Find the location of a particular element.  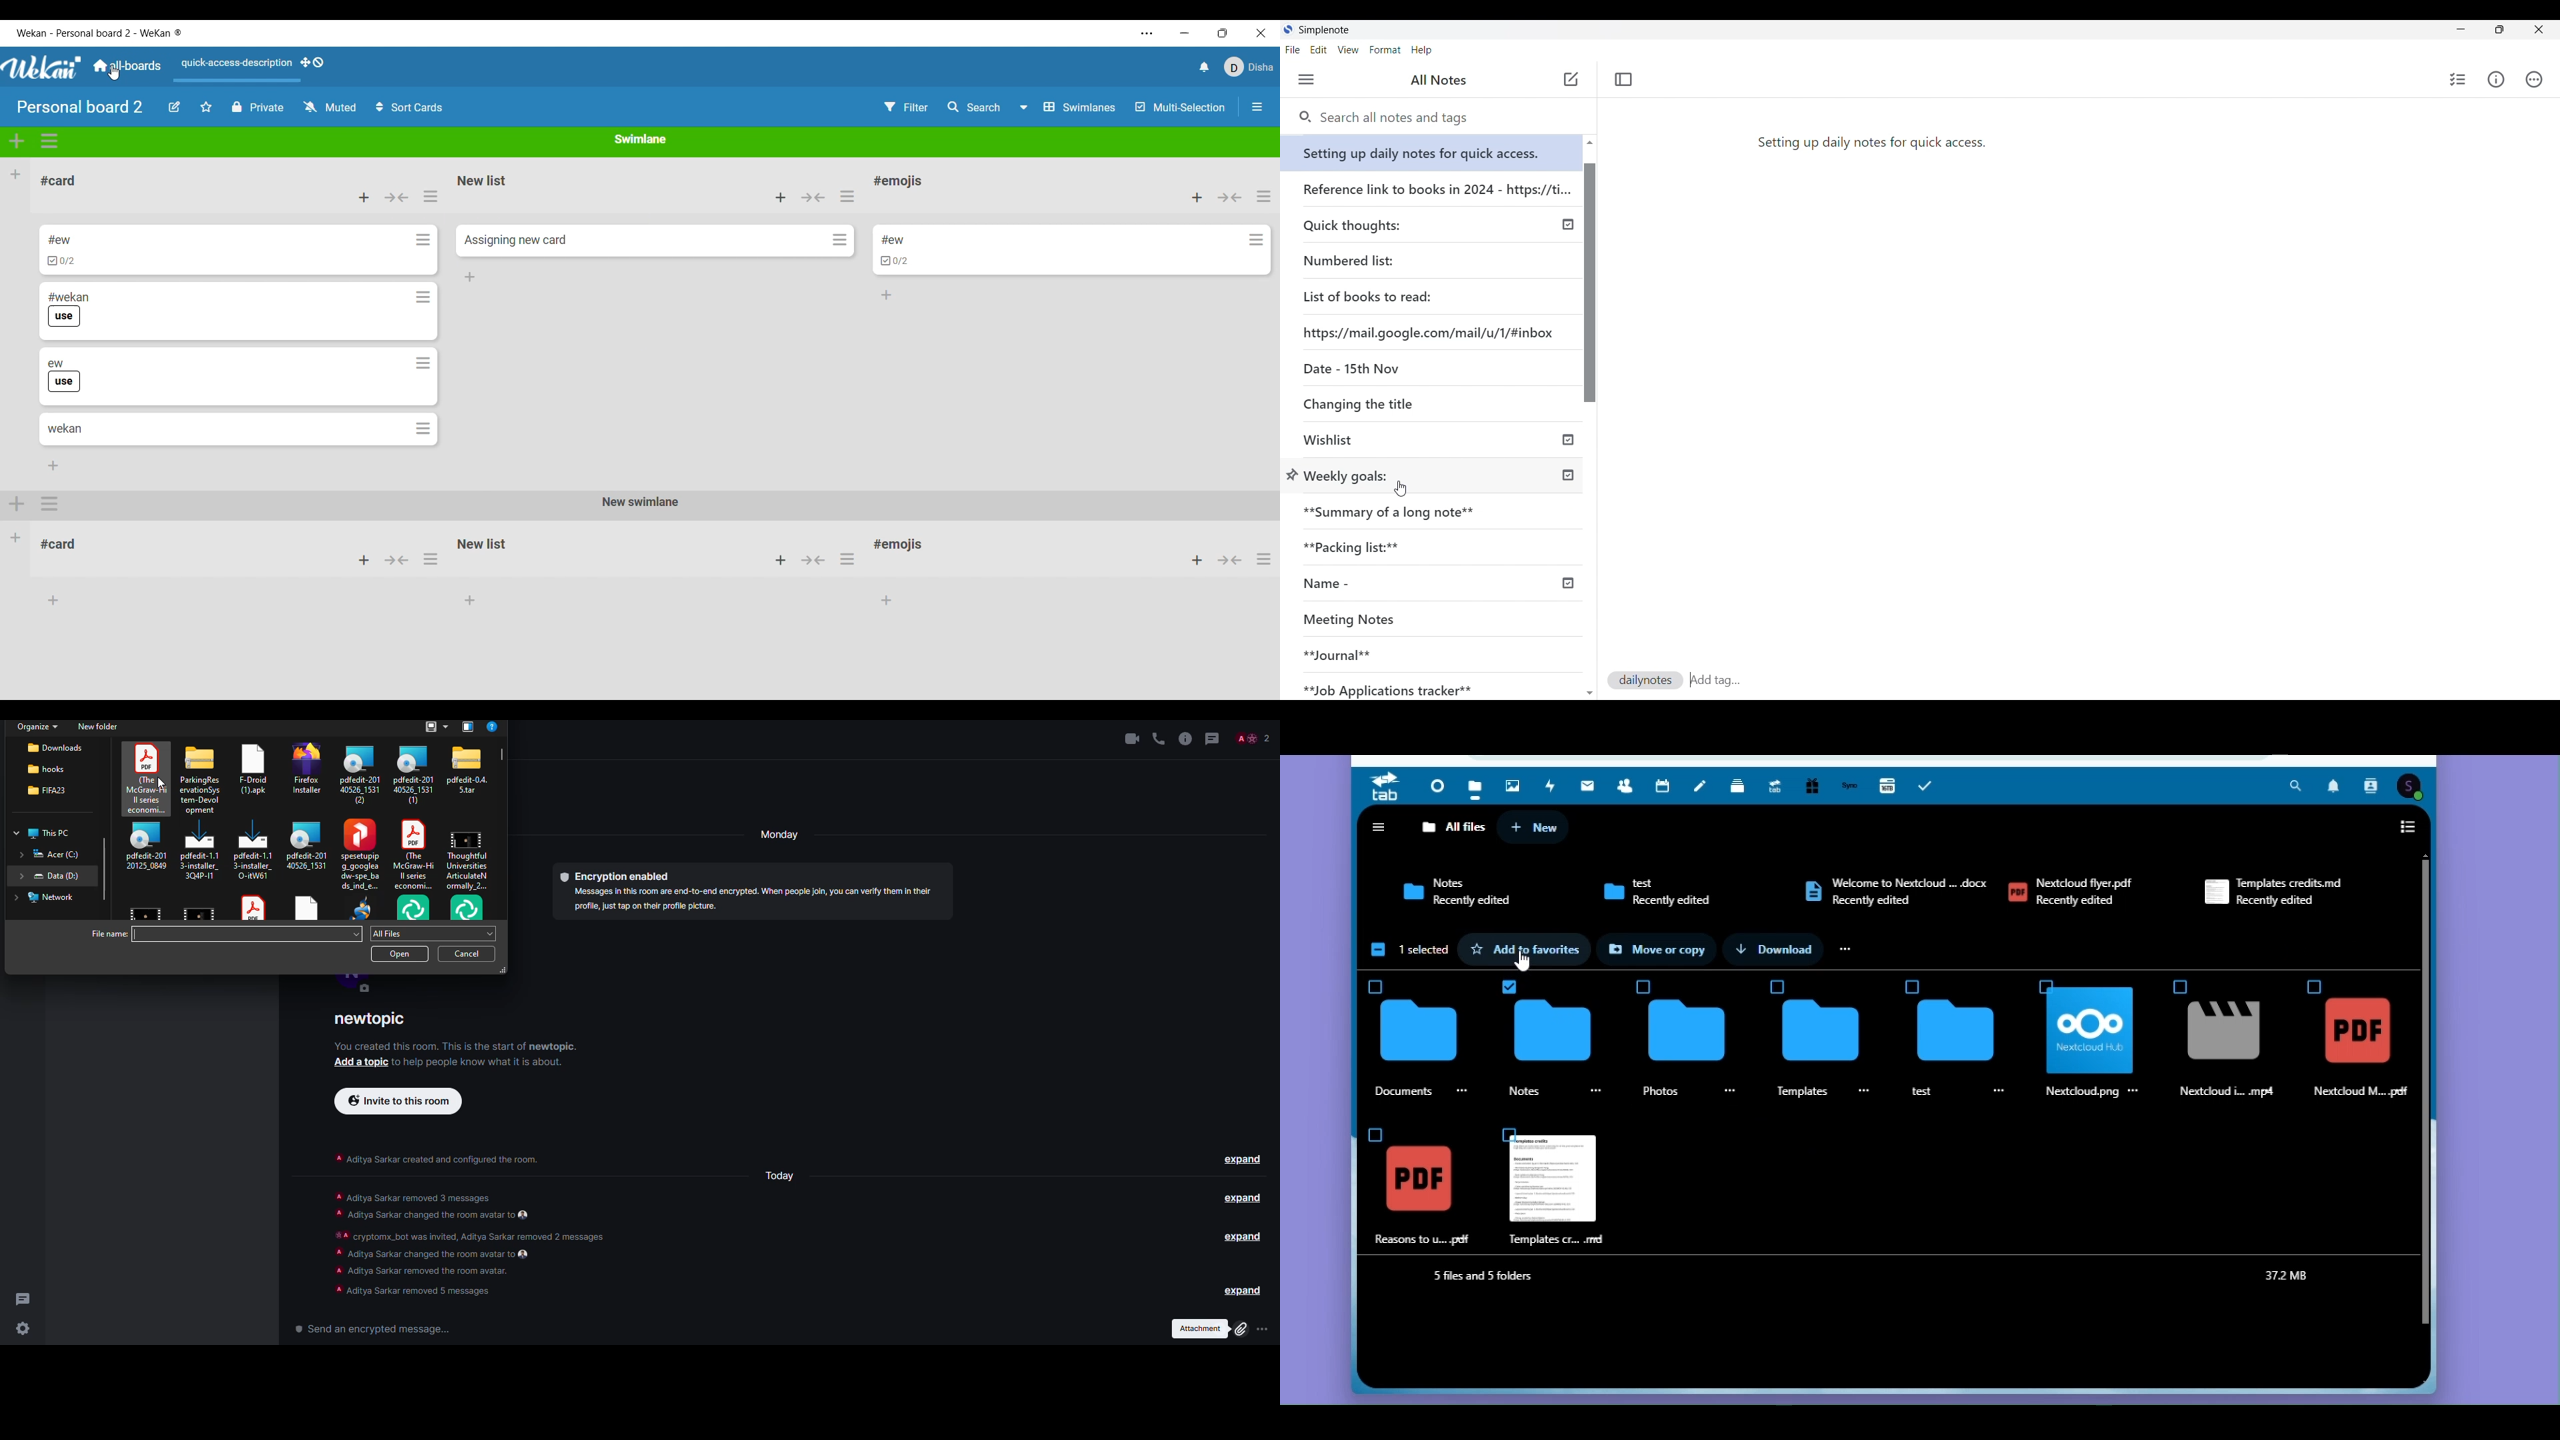

Toggle focus mode is located at coordinates (1624, 80).